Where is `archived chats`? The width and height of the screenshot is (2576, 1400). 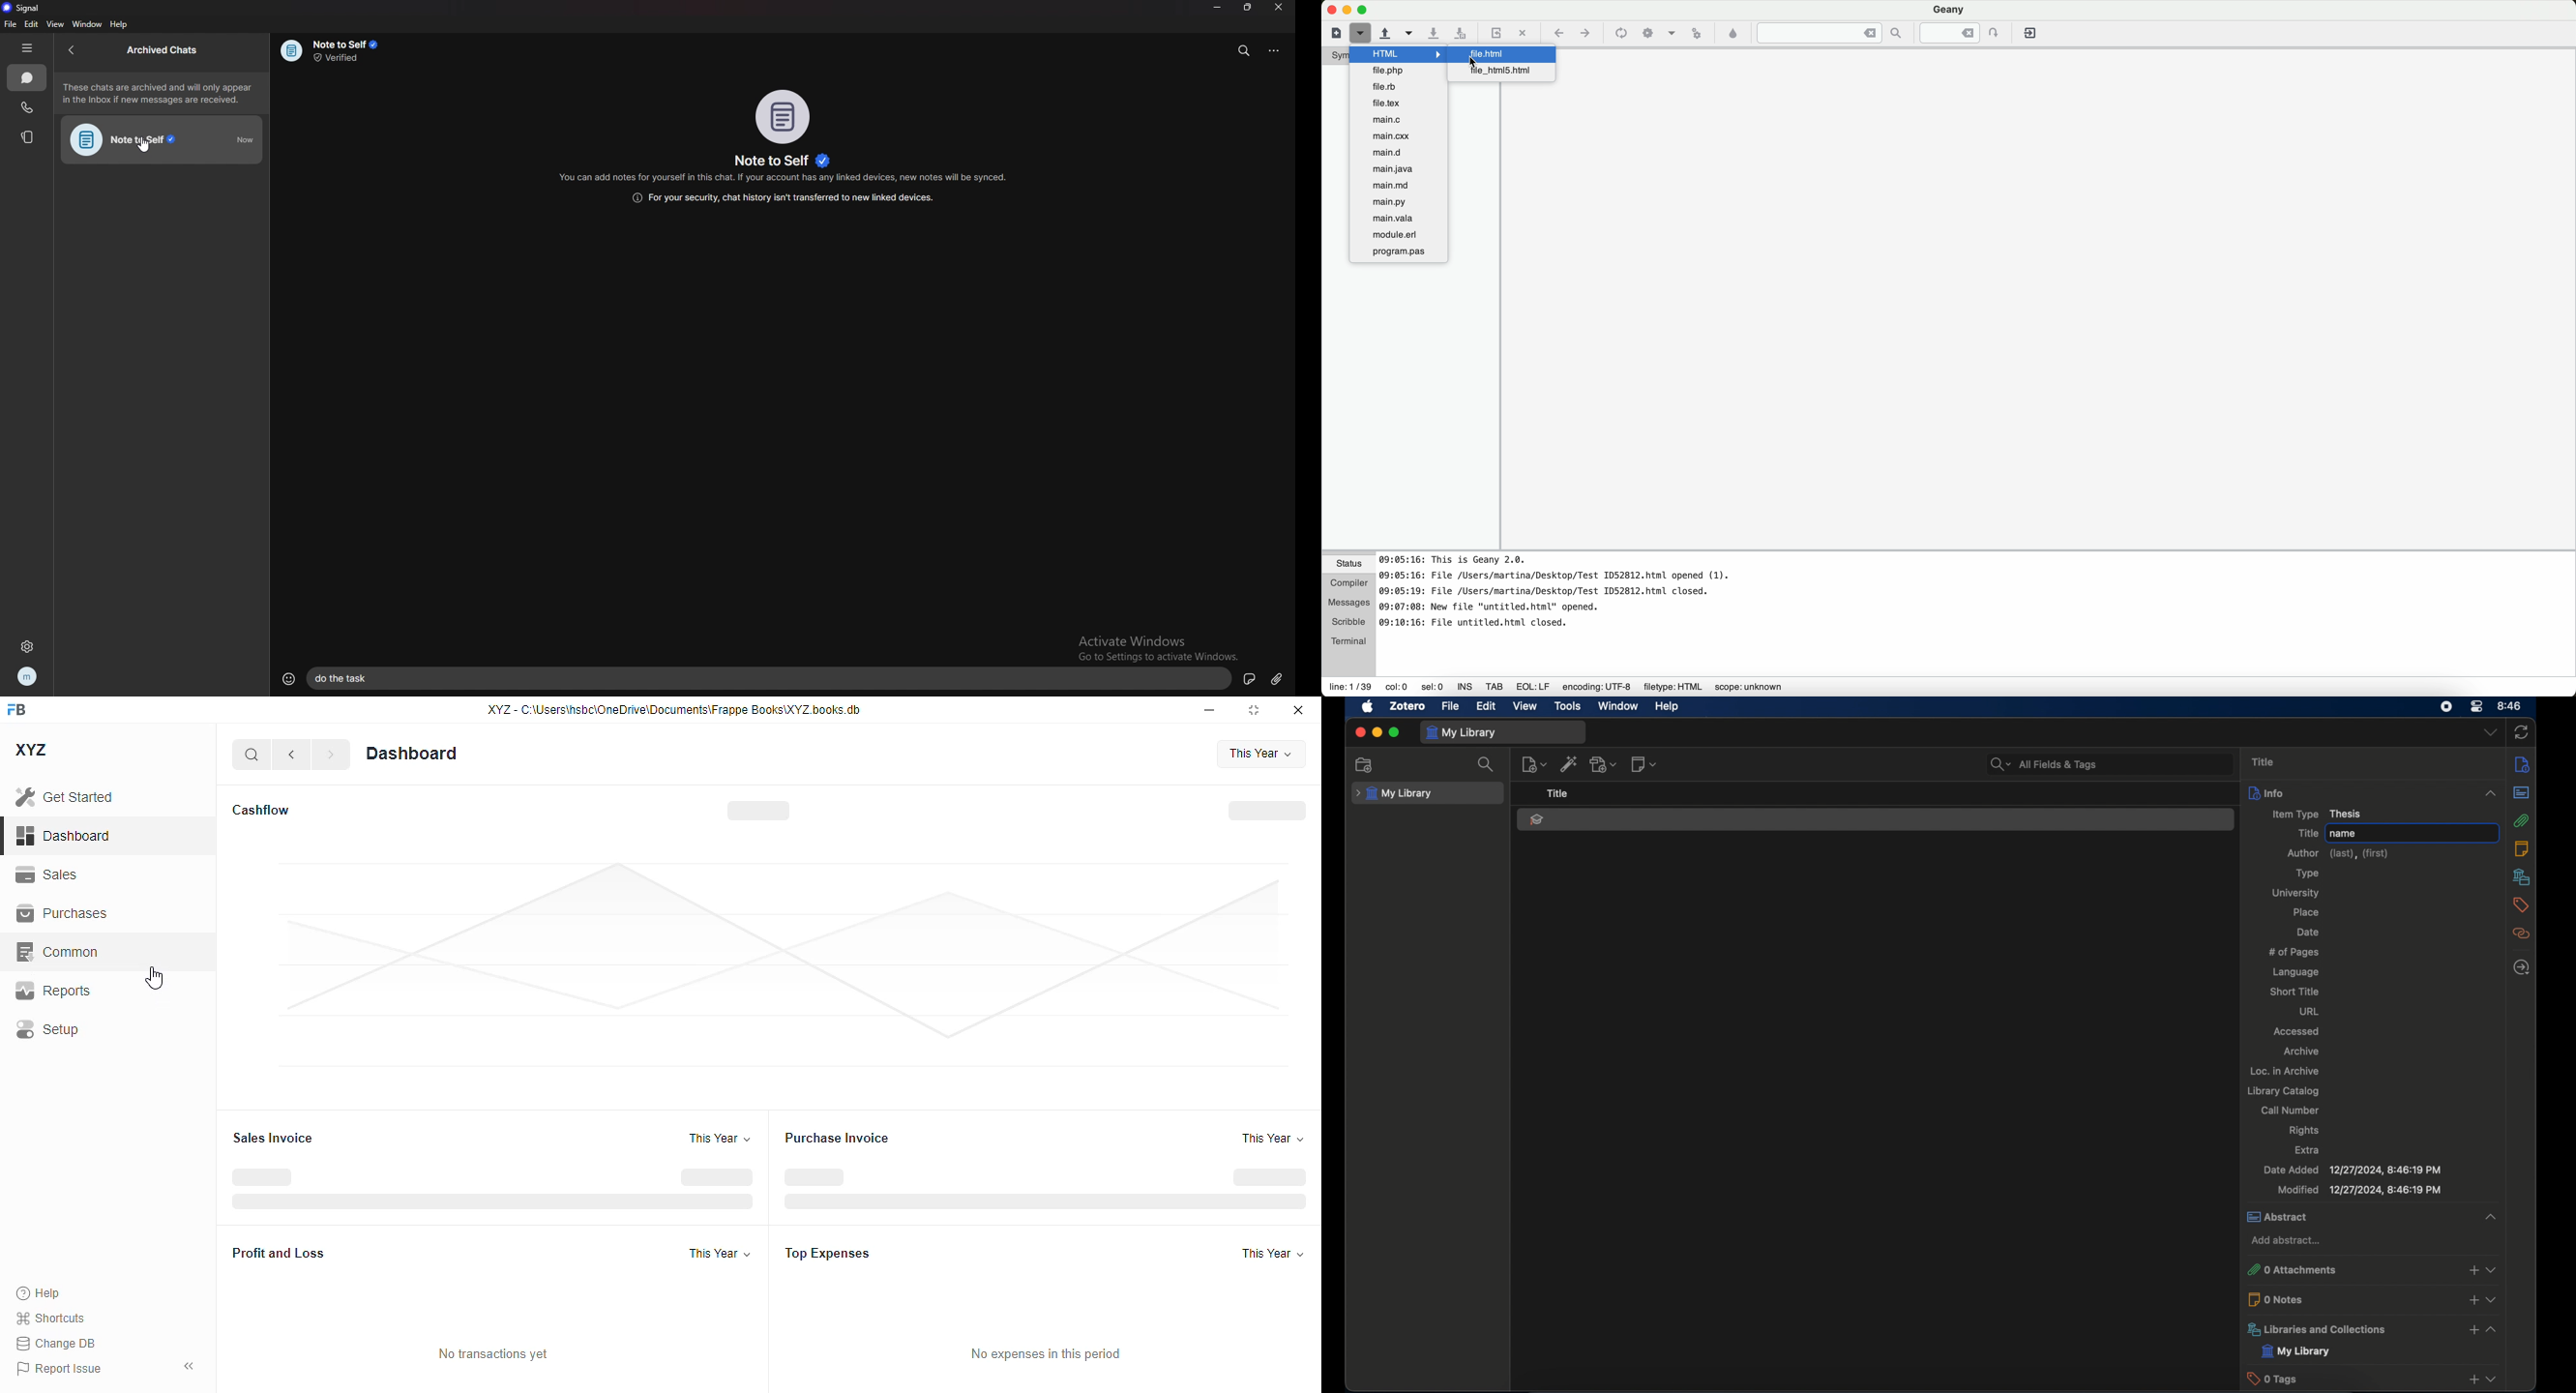 archived chats is located at coordinates (165, 51).